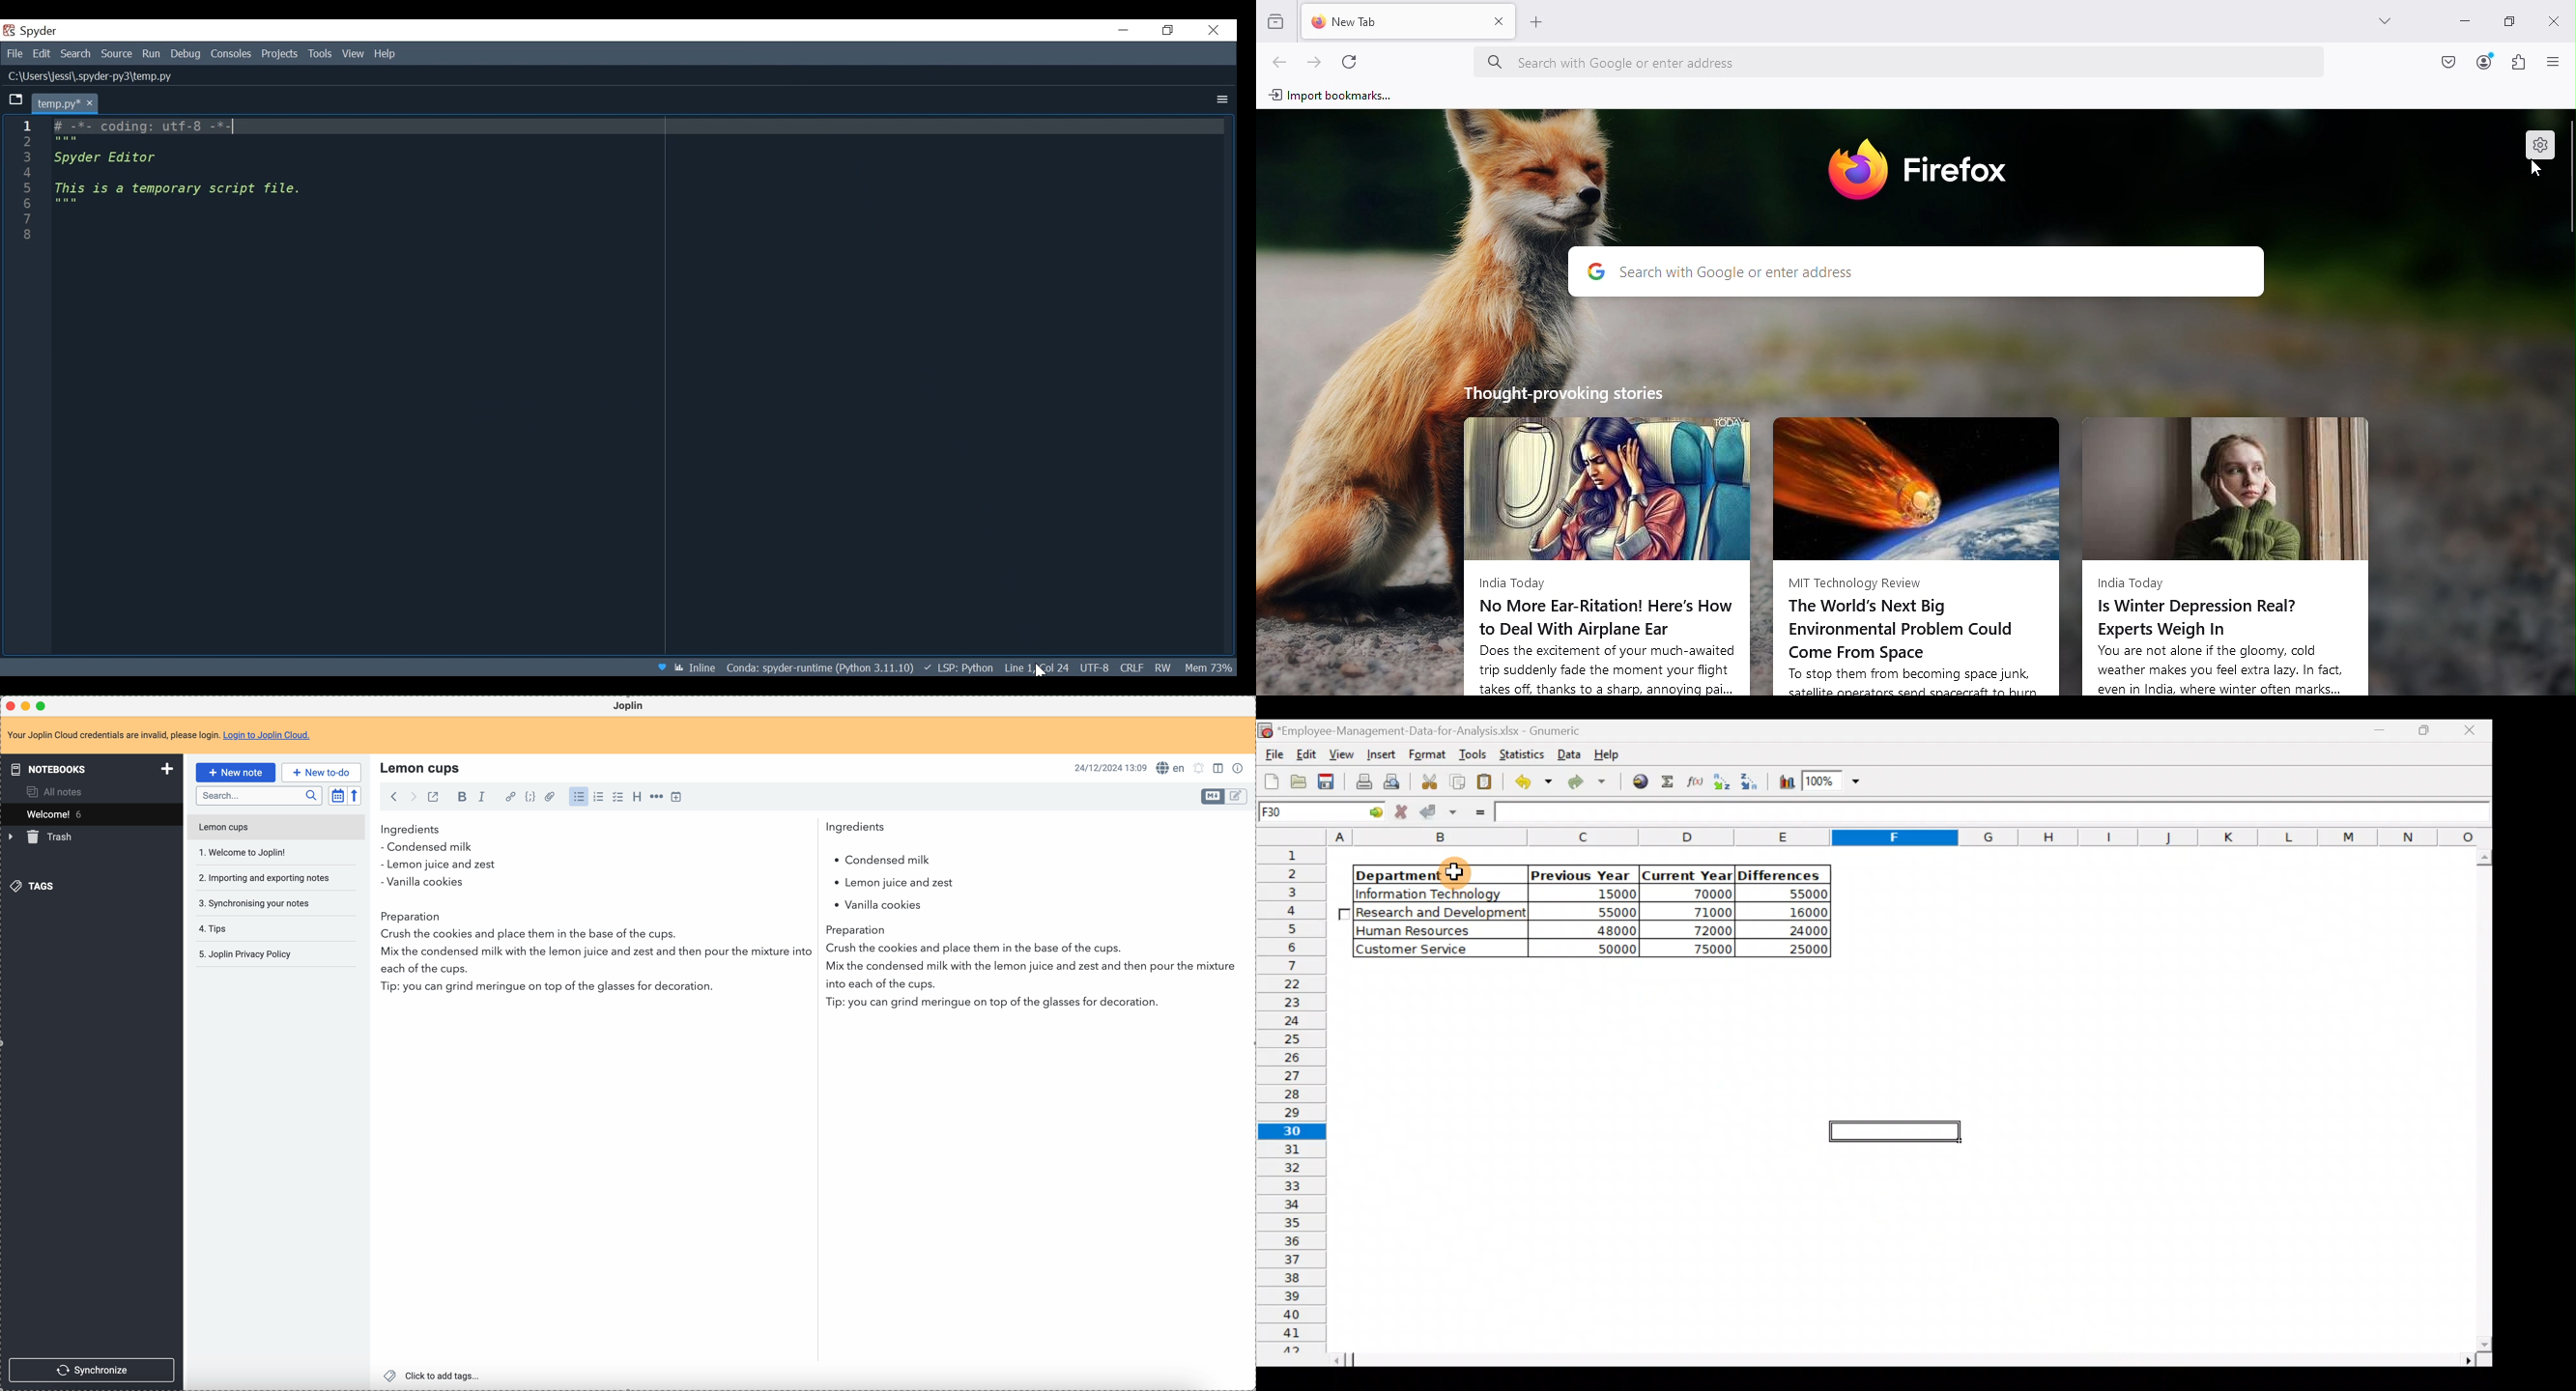  I want to click on Go back one page, so click(1281, 59).